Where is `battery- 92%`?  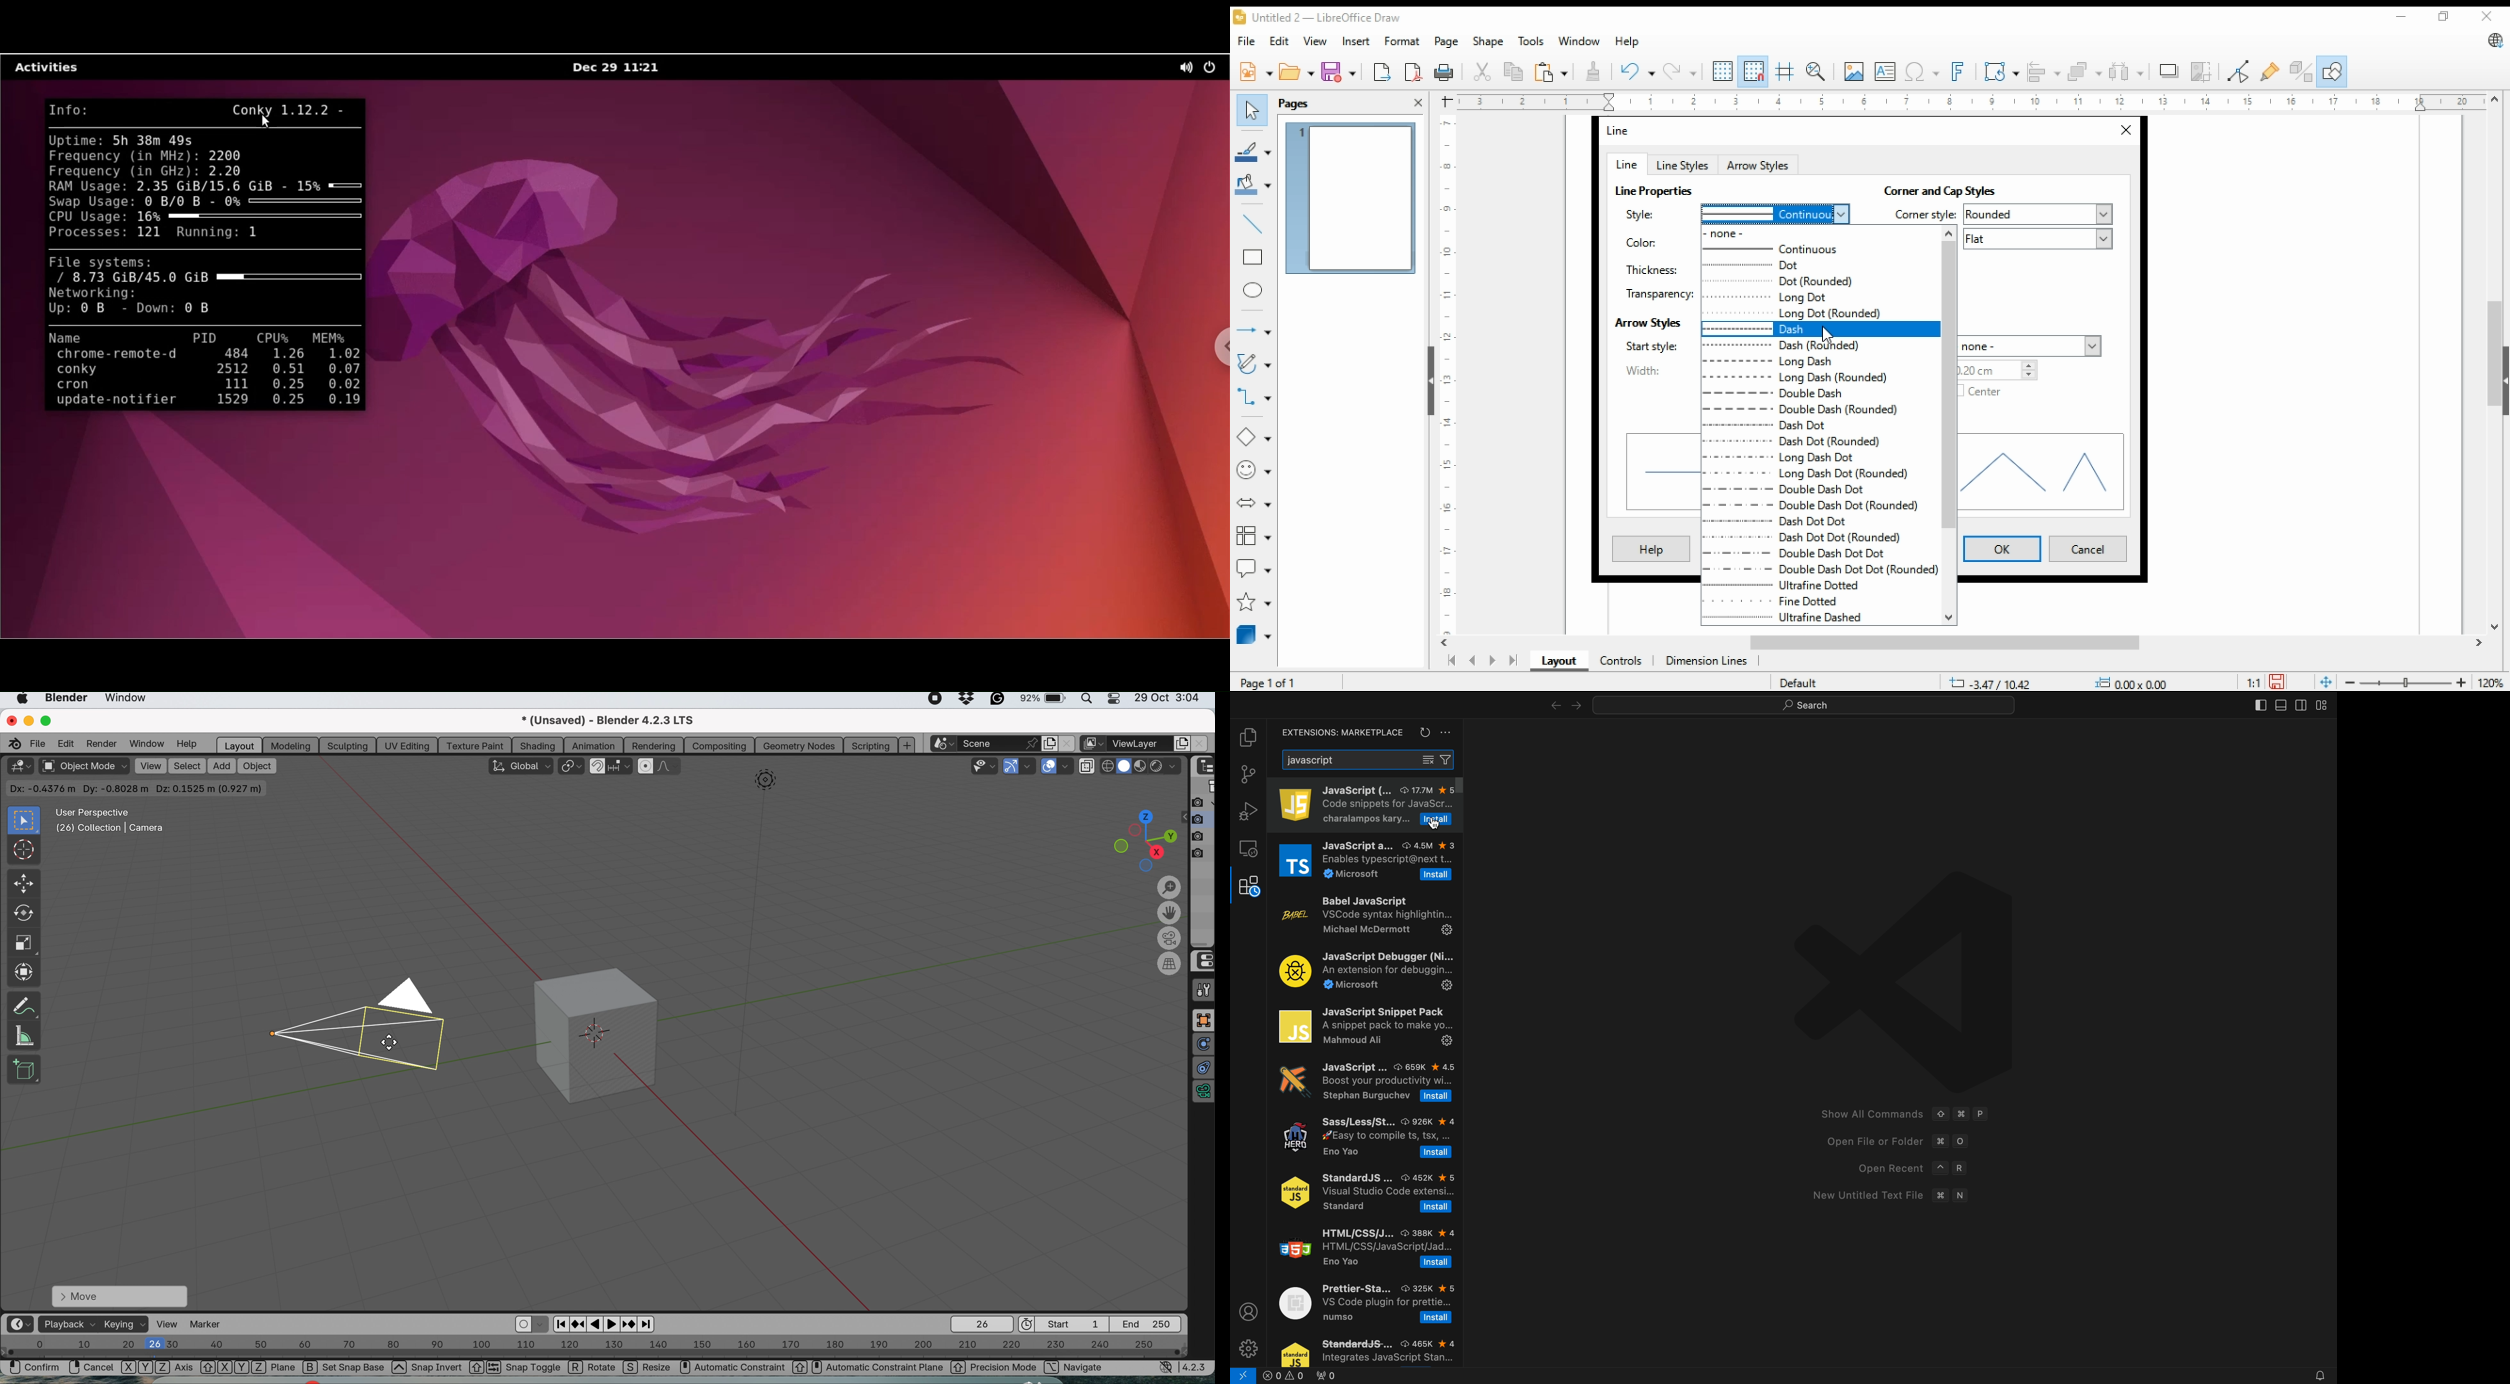
battery- 92% is located at coordinates (1048, 701).